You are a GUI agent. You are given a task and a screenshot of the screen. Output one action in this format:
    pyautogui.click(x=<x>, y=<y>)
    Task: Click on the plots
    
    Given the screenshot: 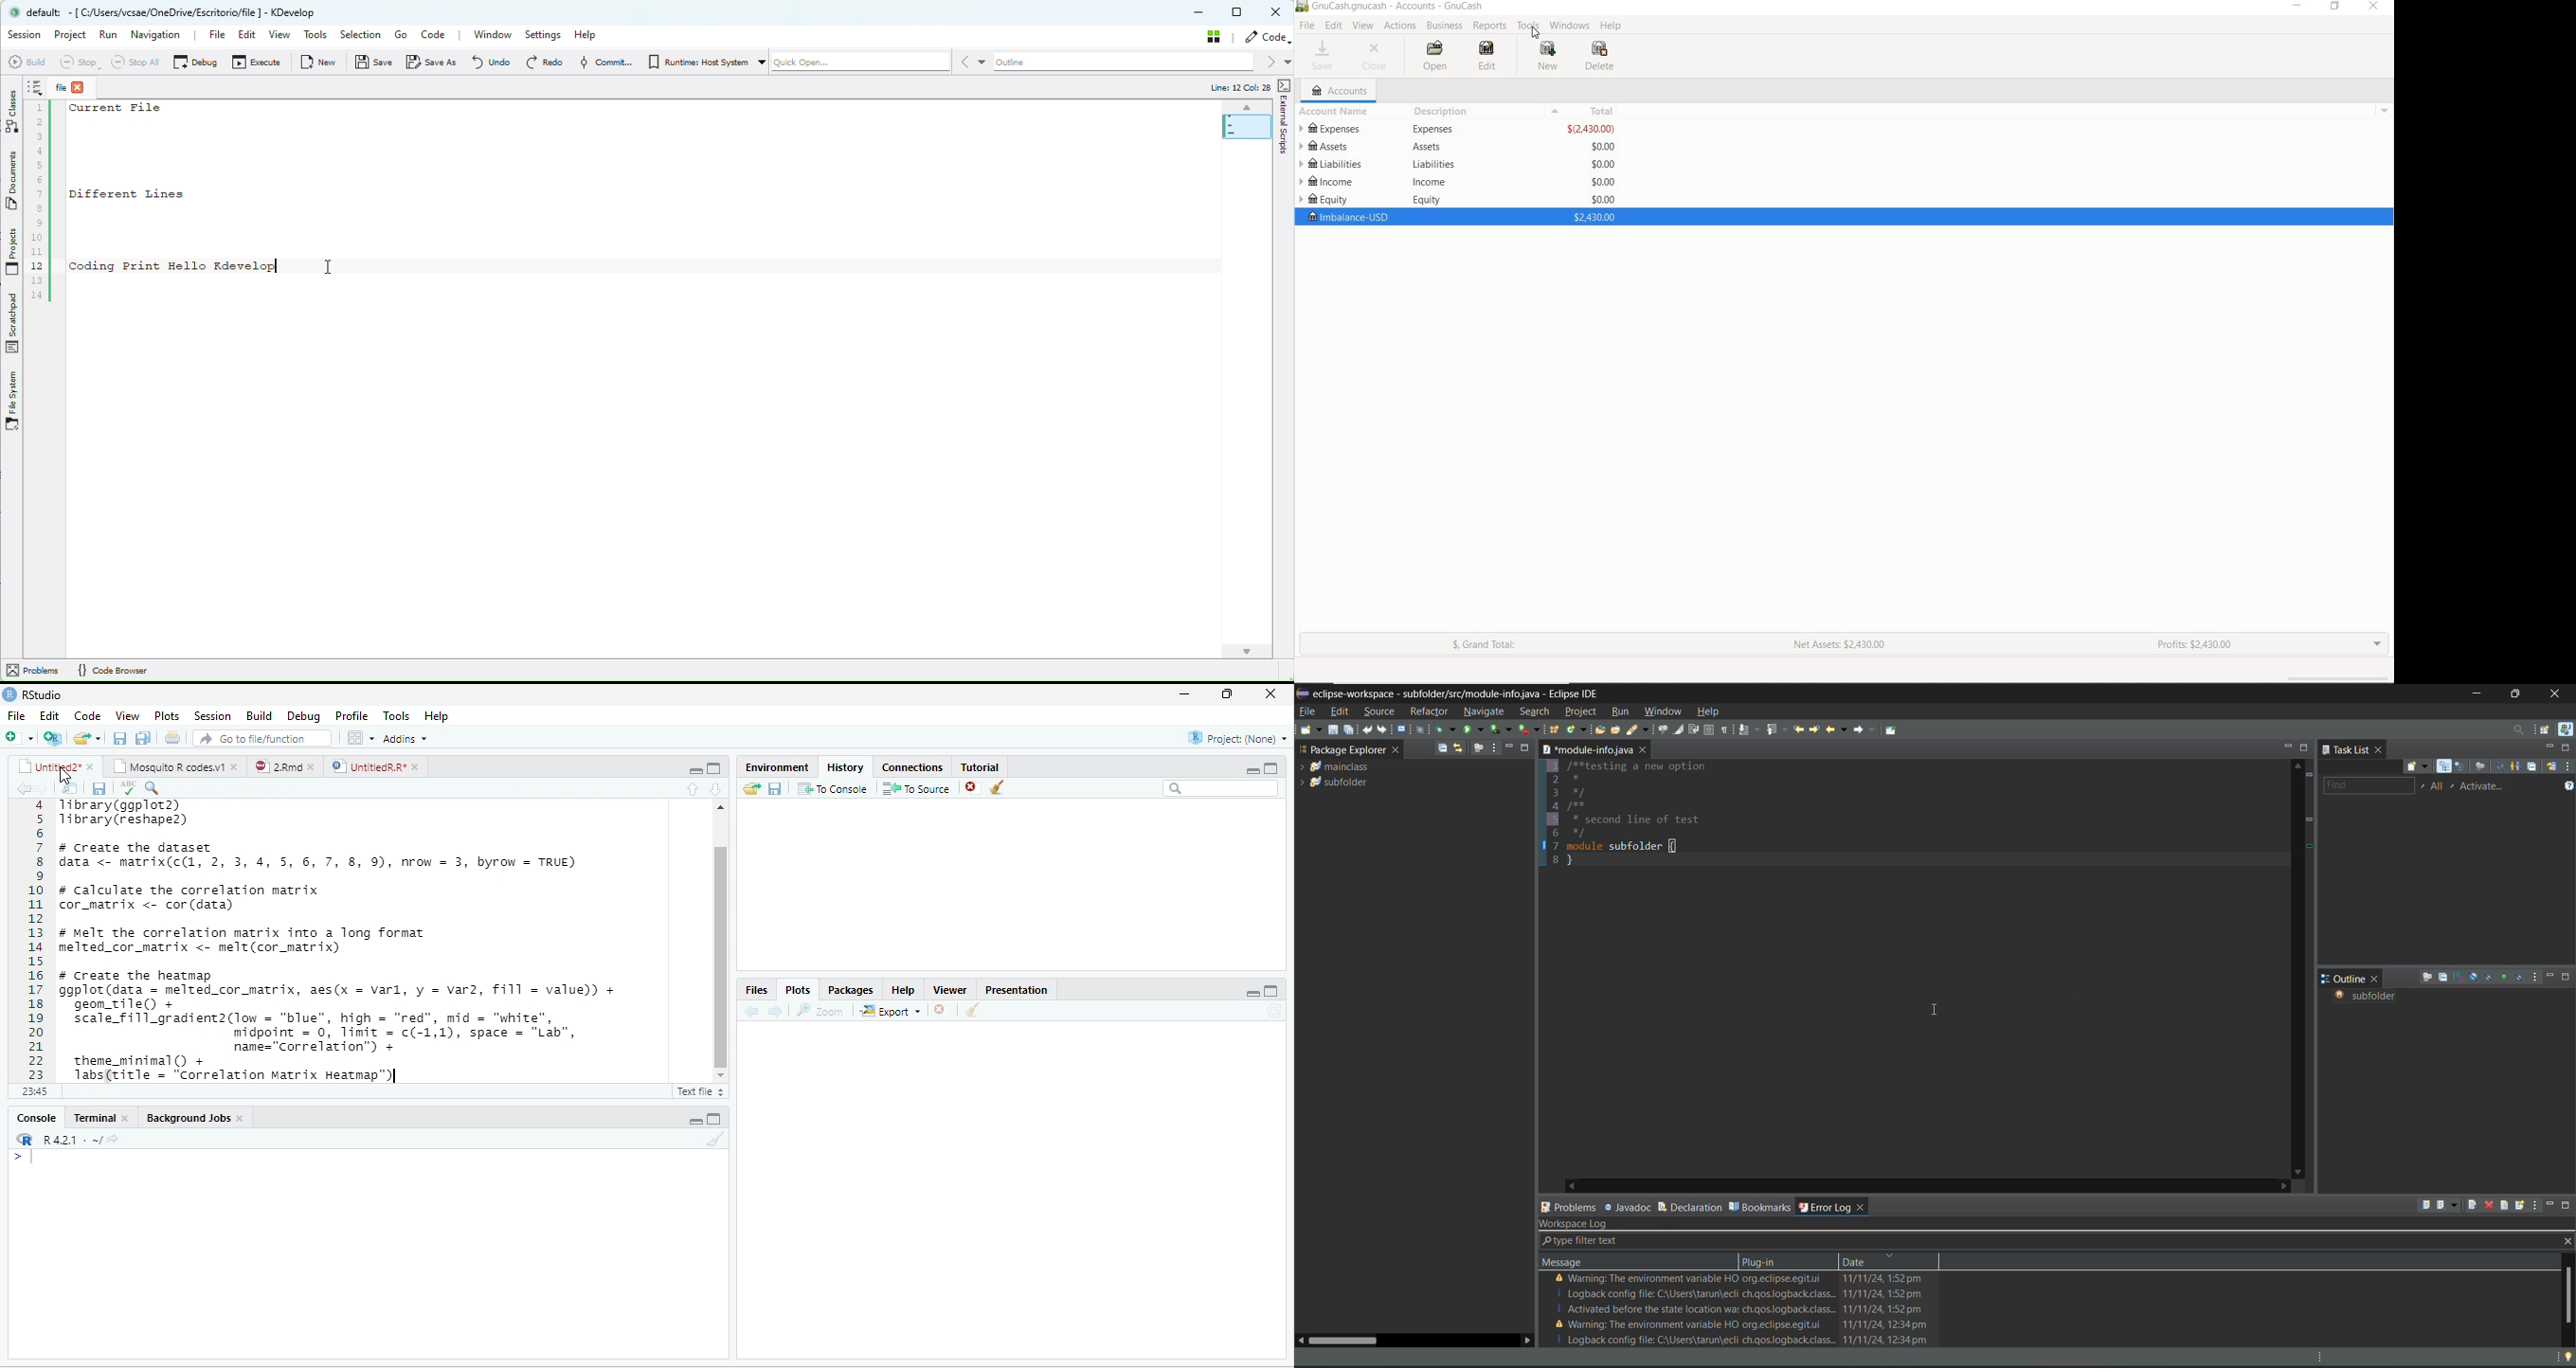 What is the action you would take?
    pyautogui.click(x=800, y=990)
    